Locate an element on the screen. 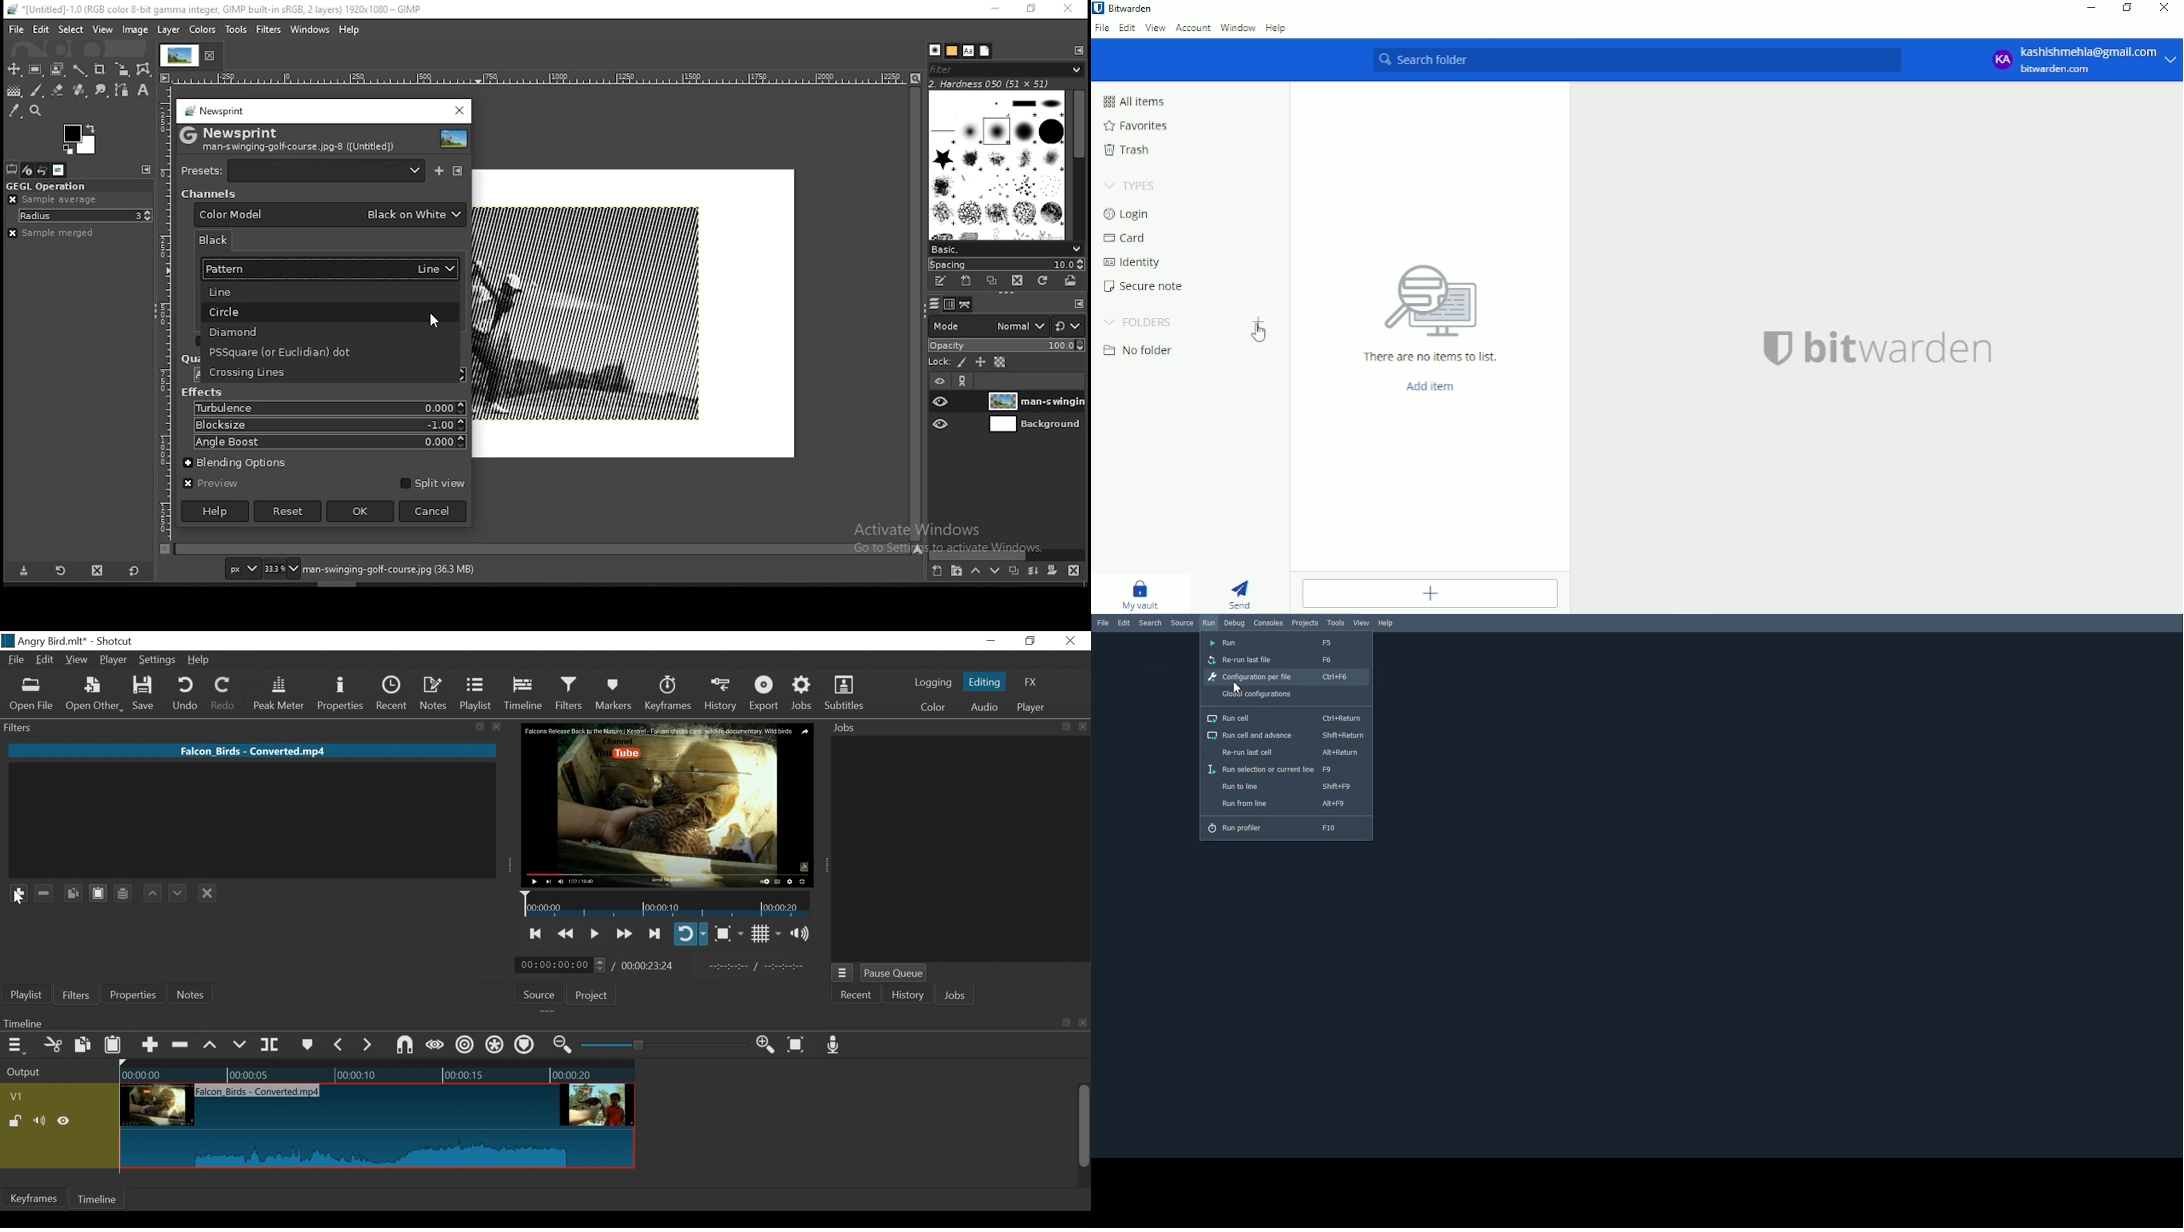  searching for folder logo is located at coordinates (1430, 298).